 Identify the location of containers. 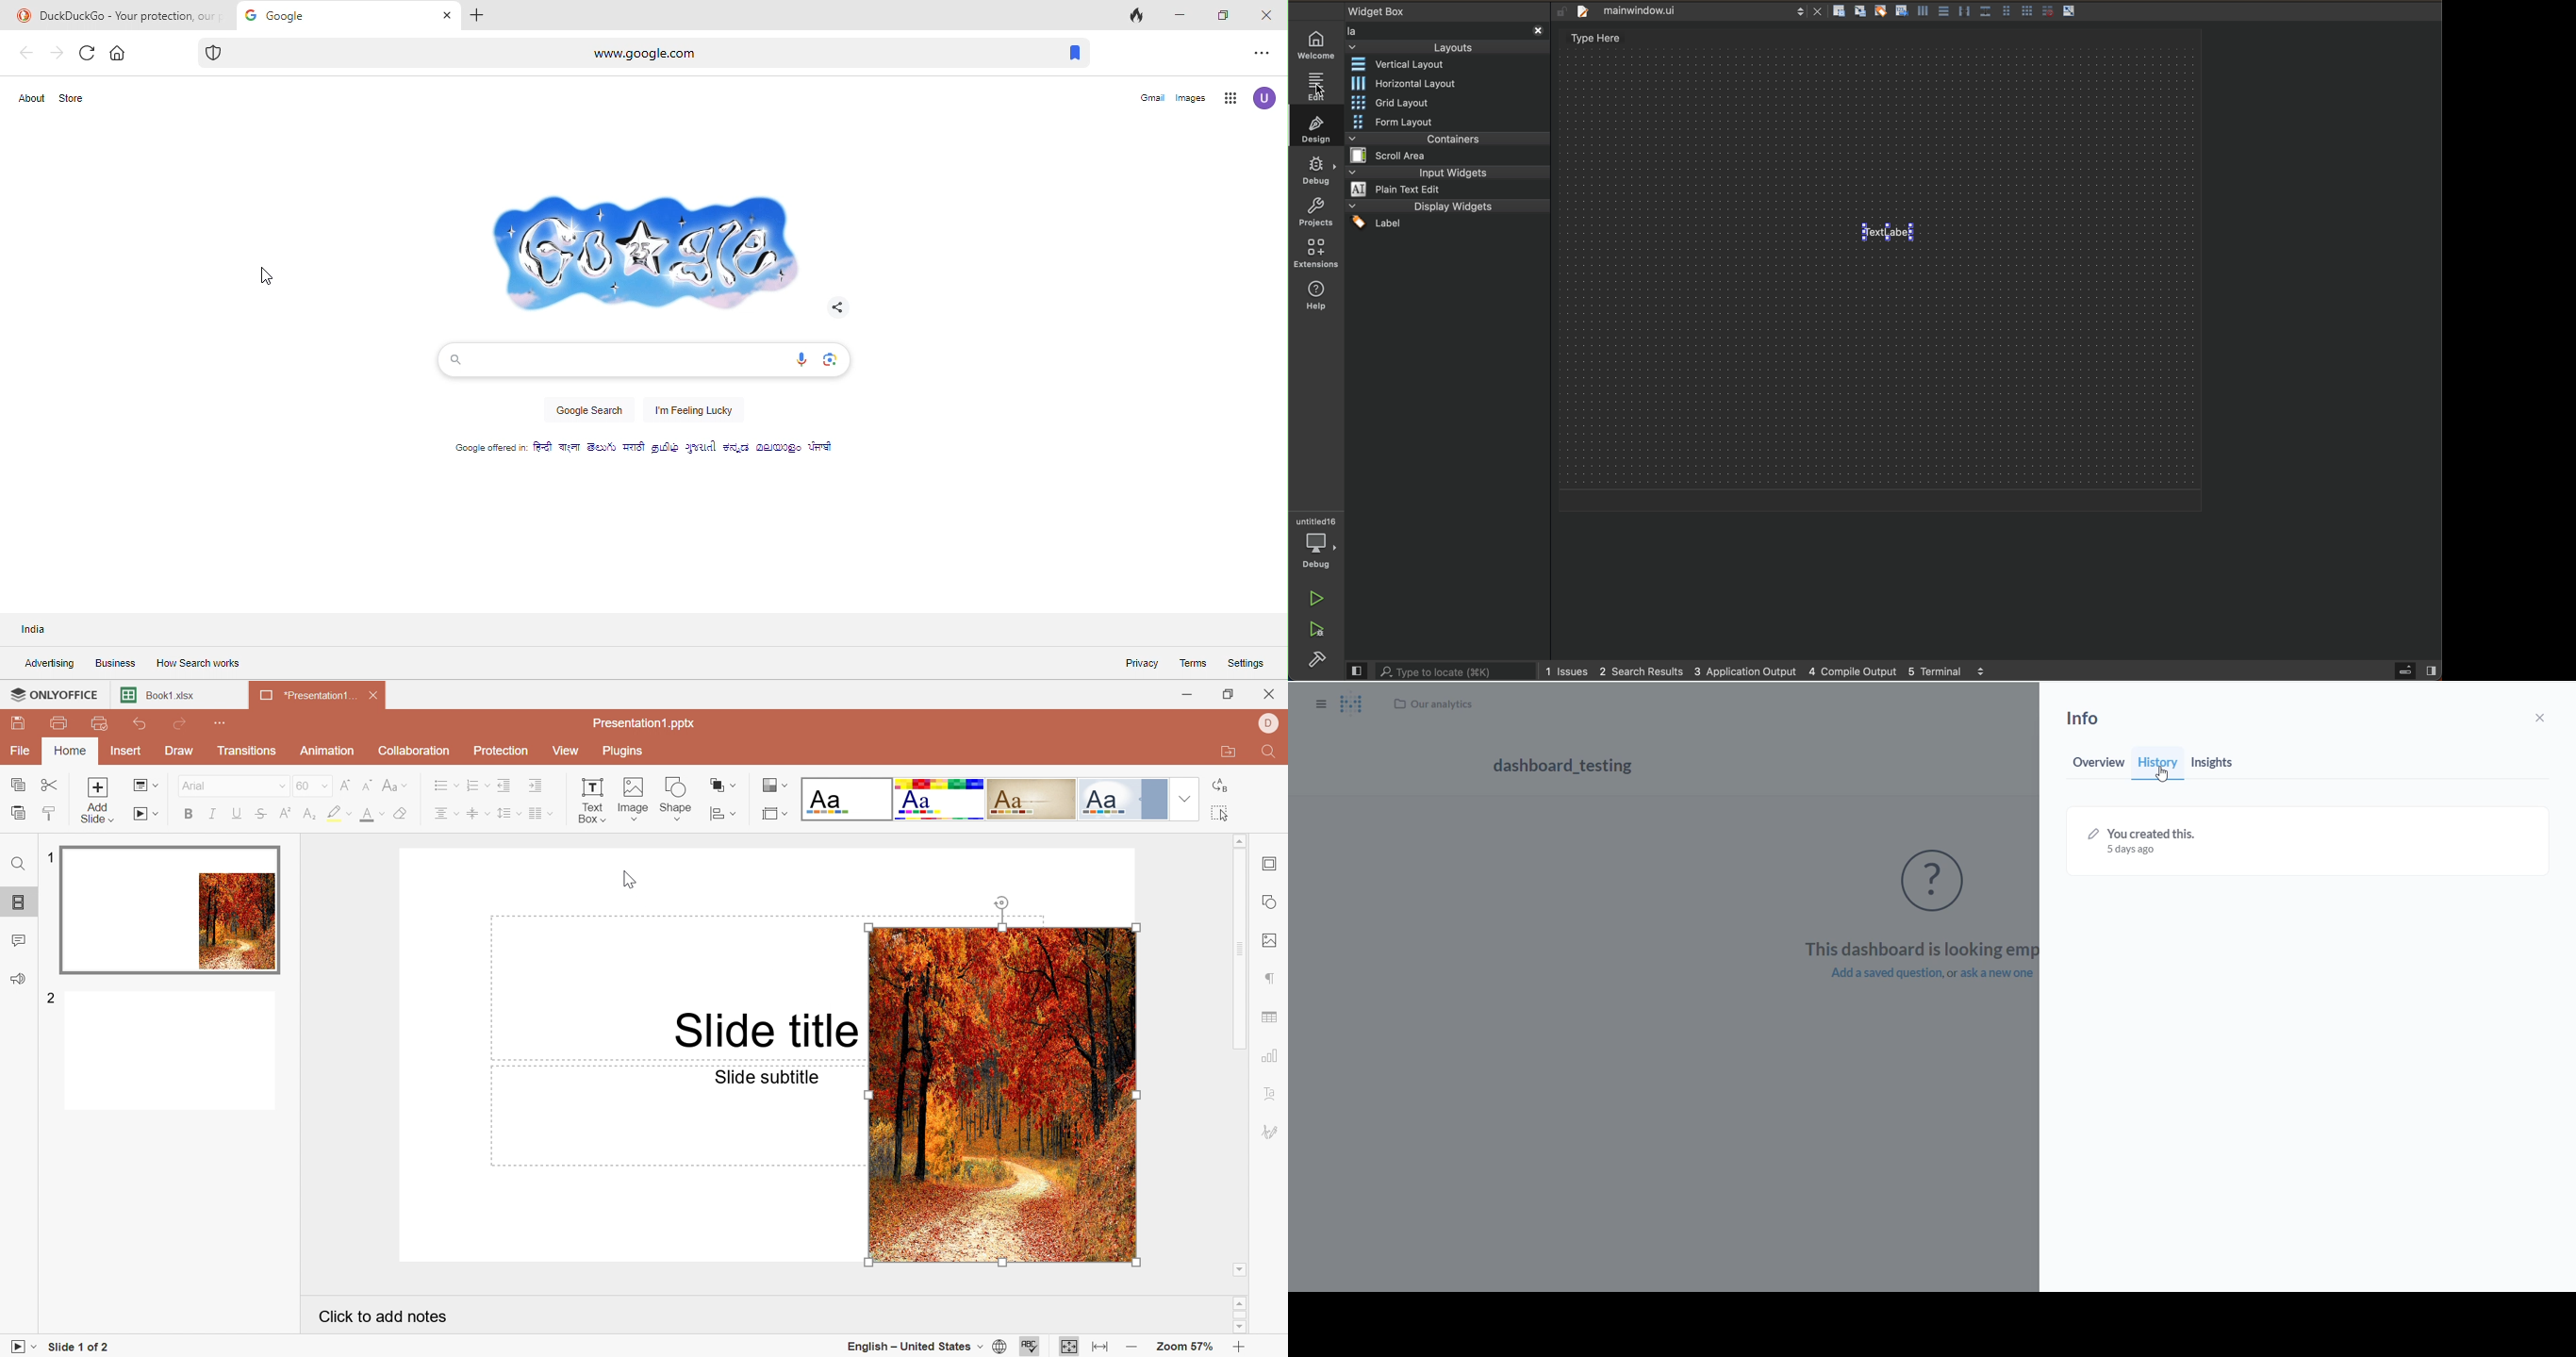
(1443, 138).